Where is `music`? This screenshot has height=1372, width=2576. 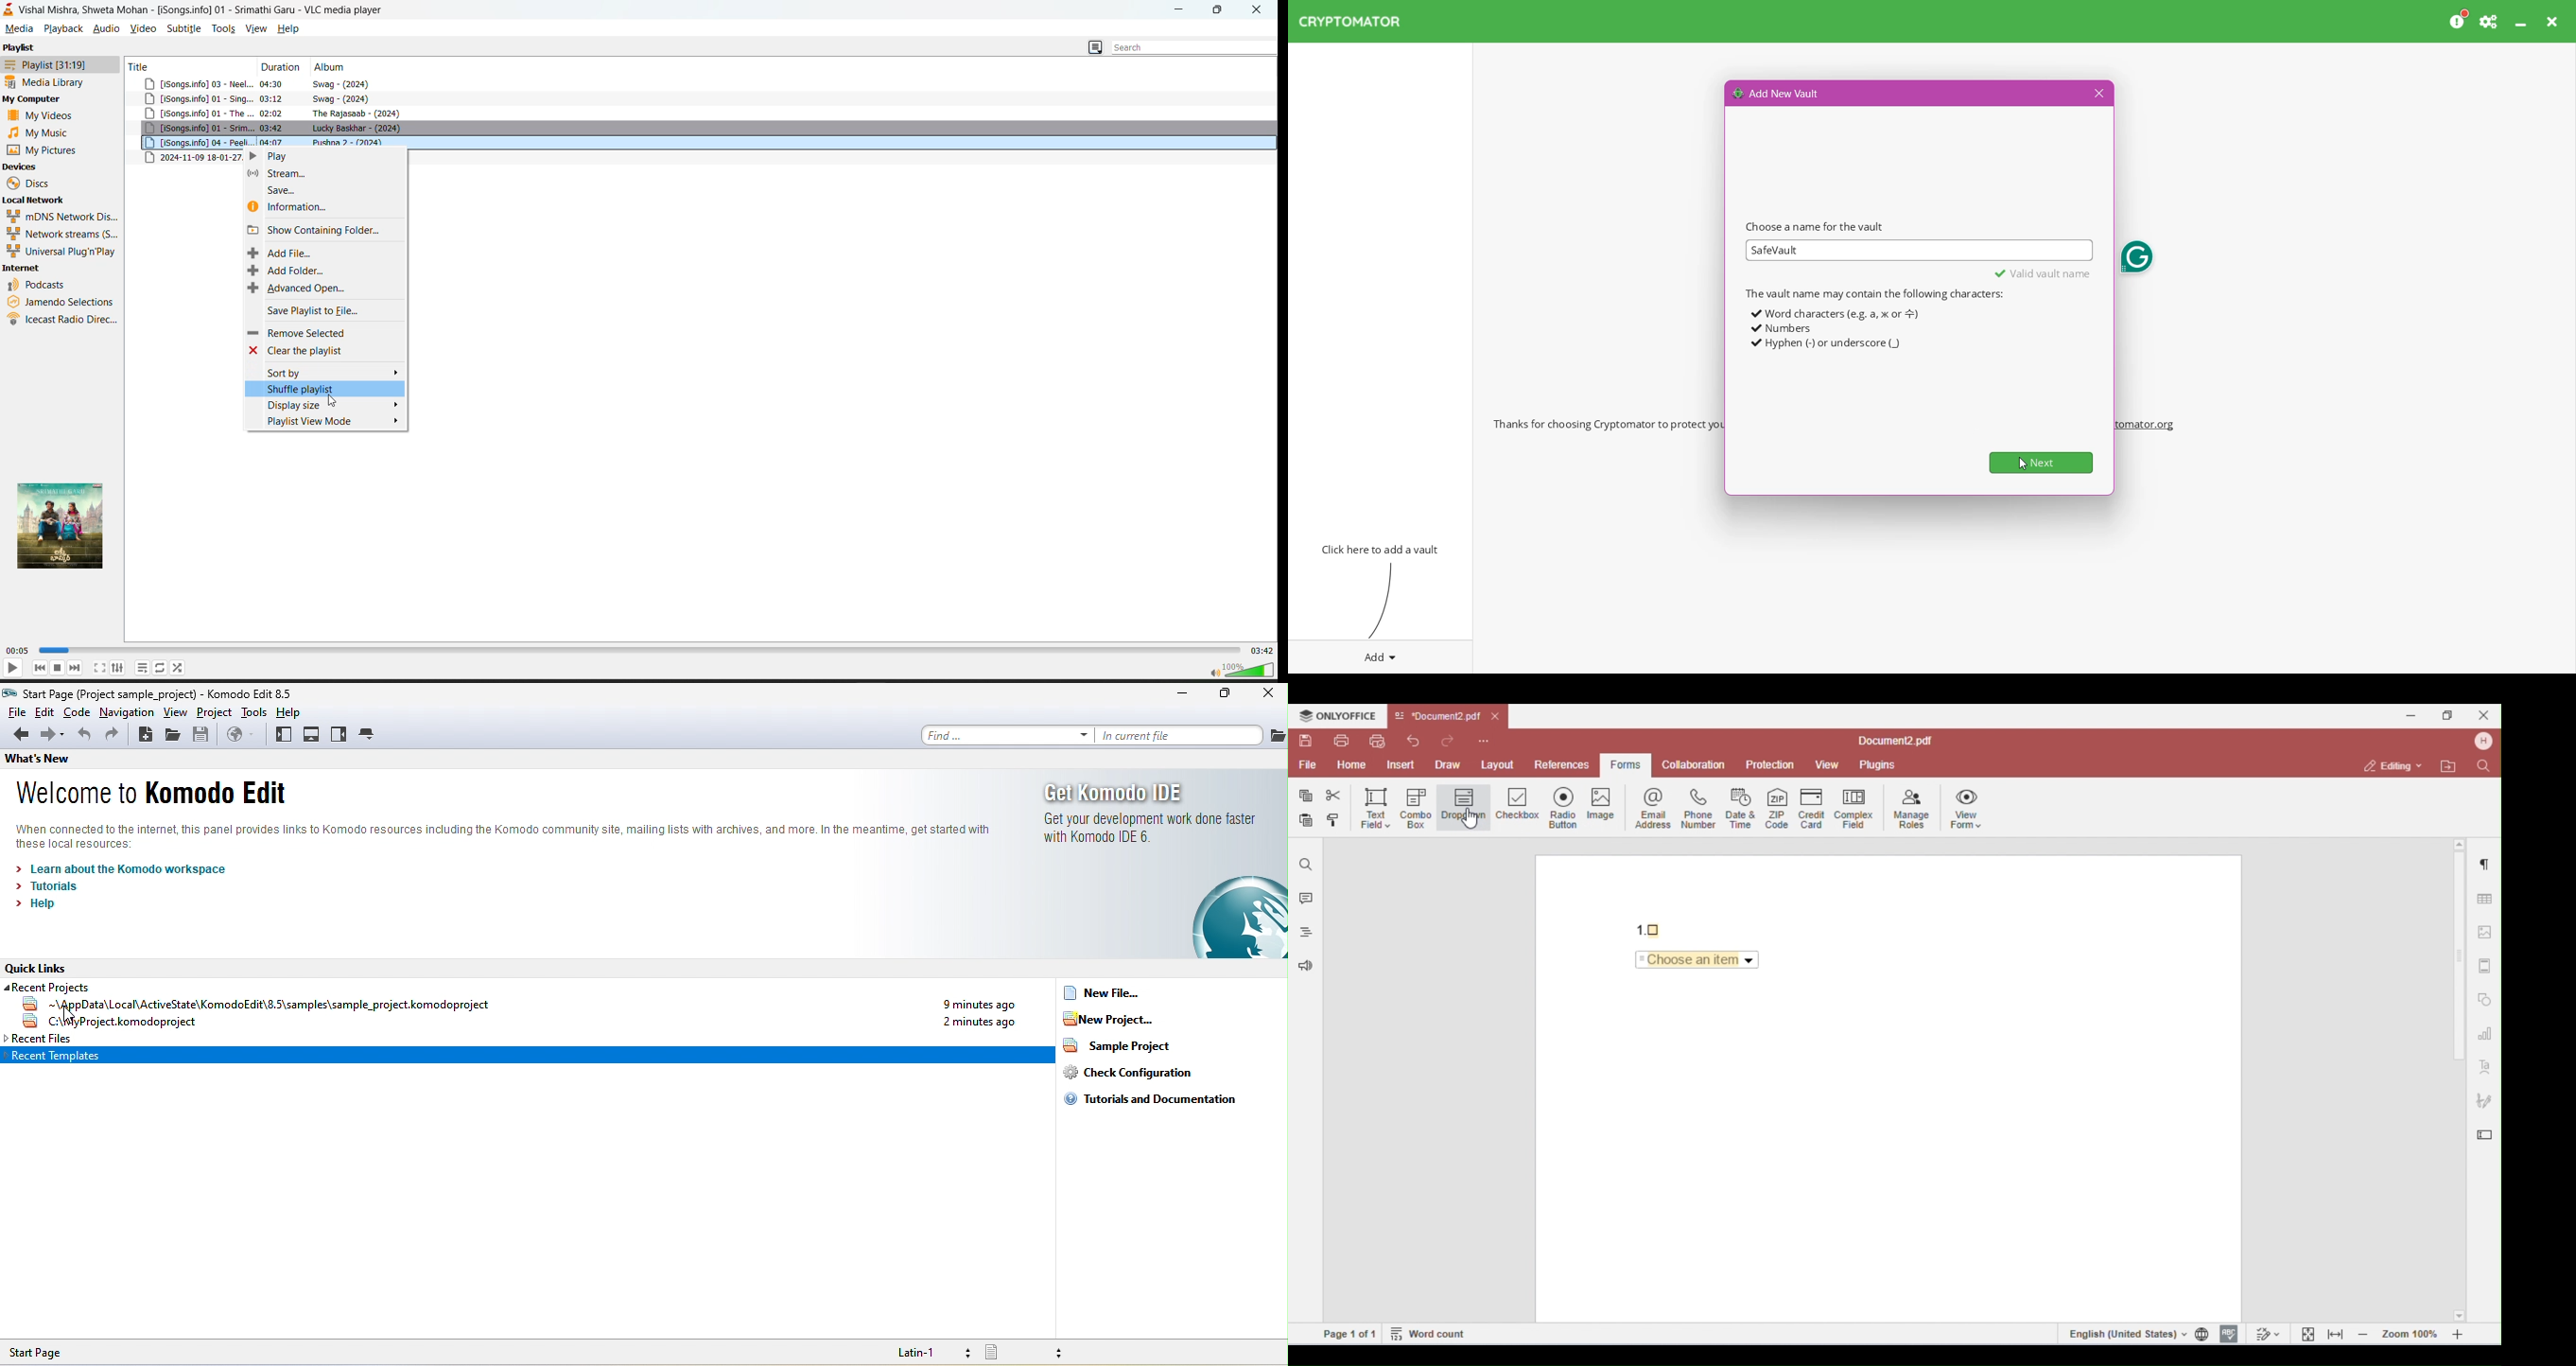 music is located at coordinates (40, 132).